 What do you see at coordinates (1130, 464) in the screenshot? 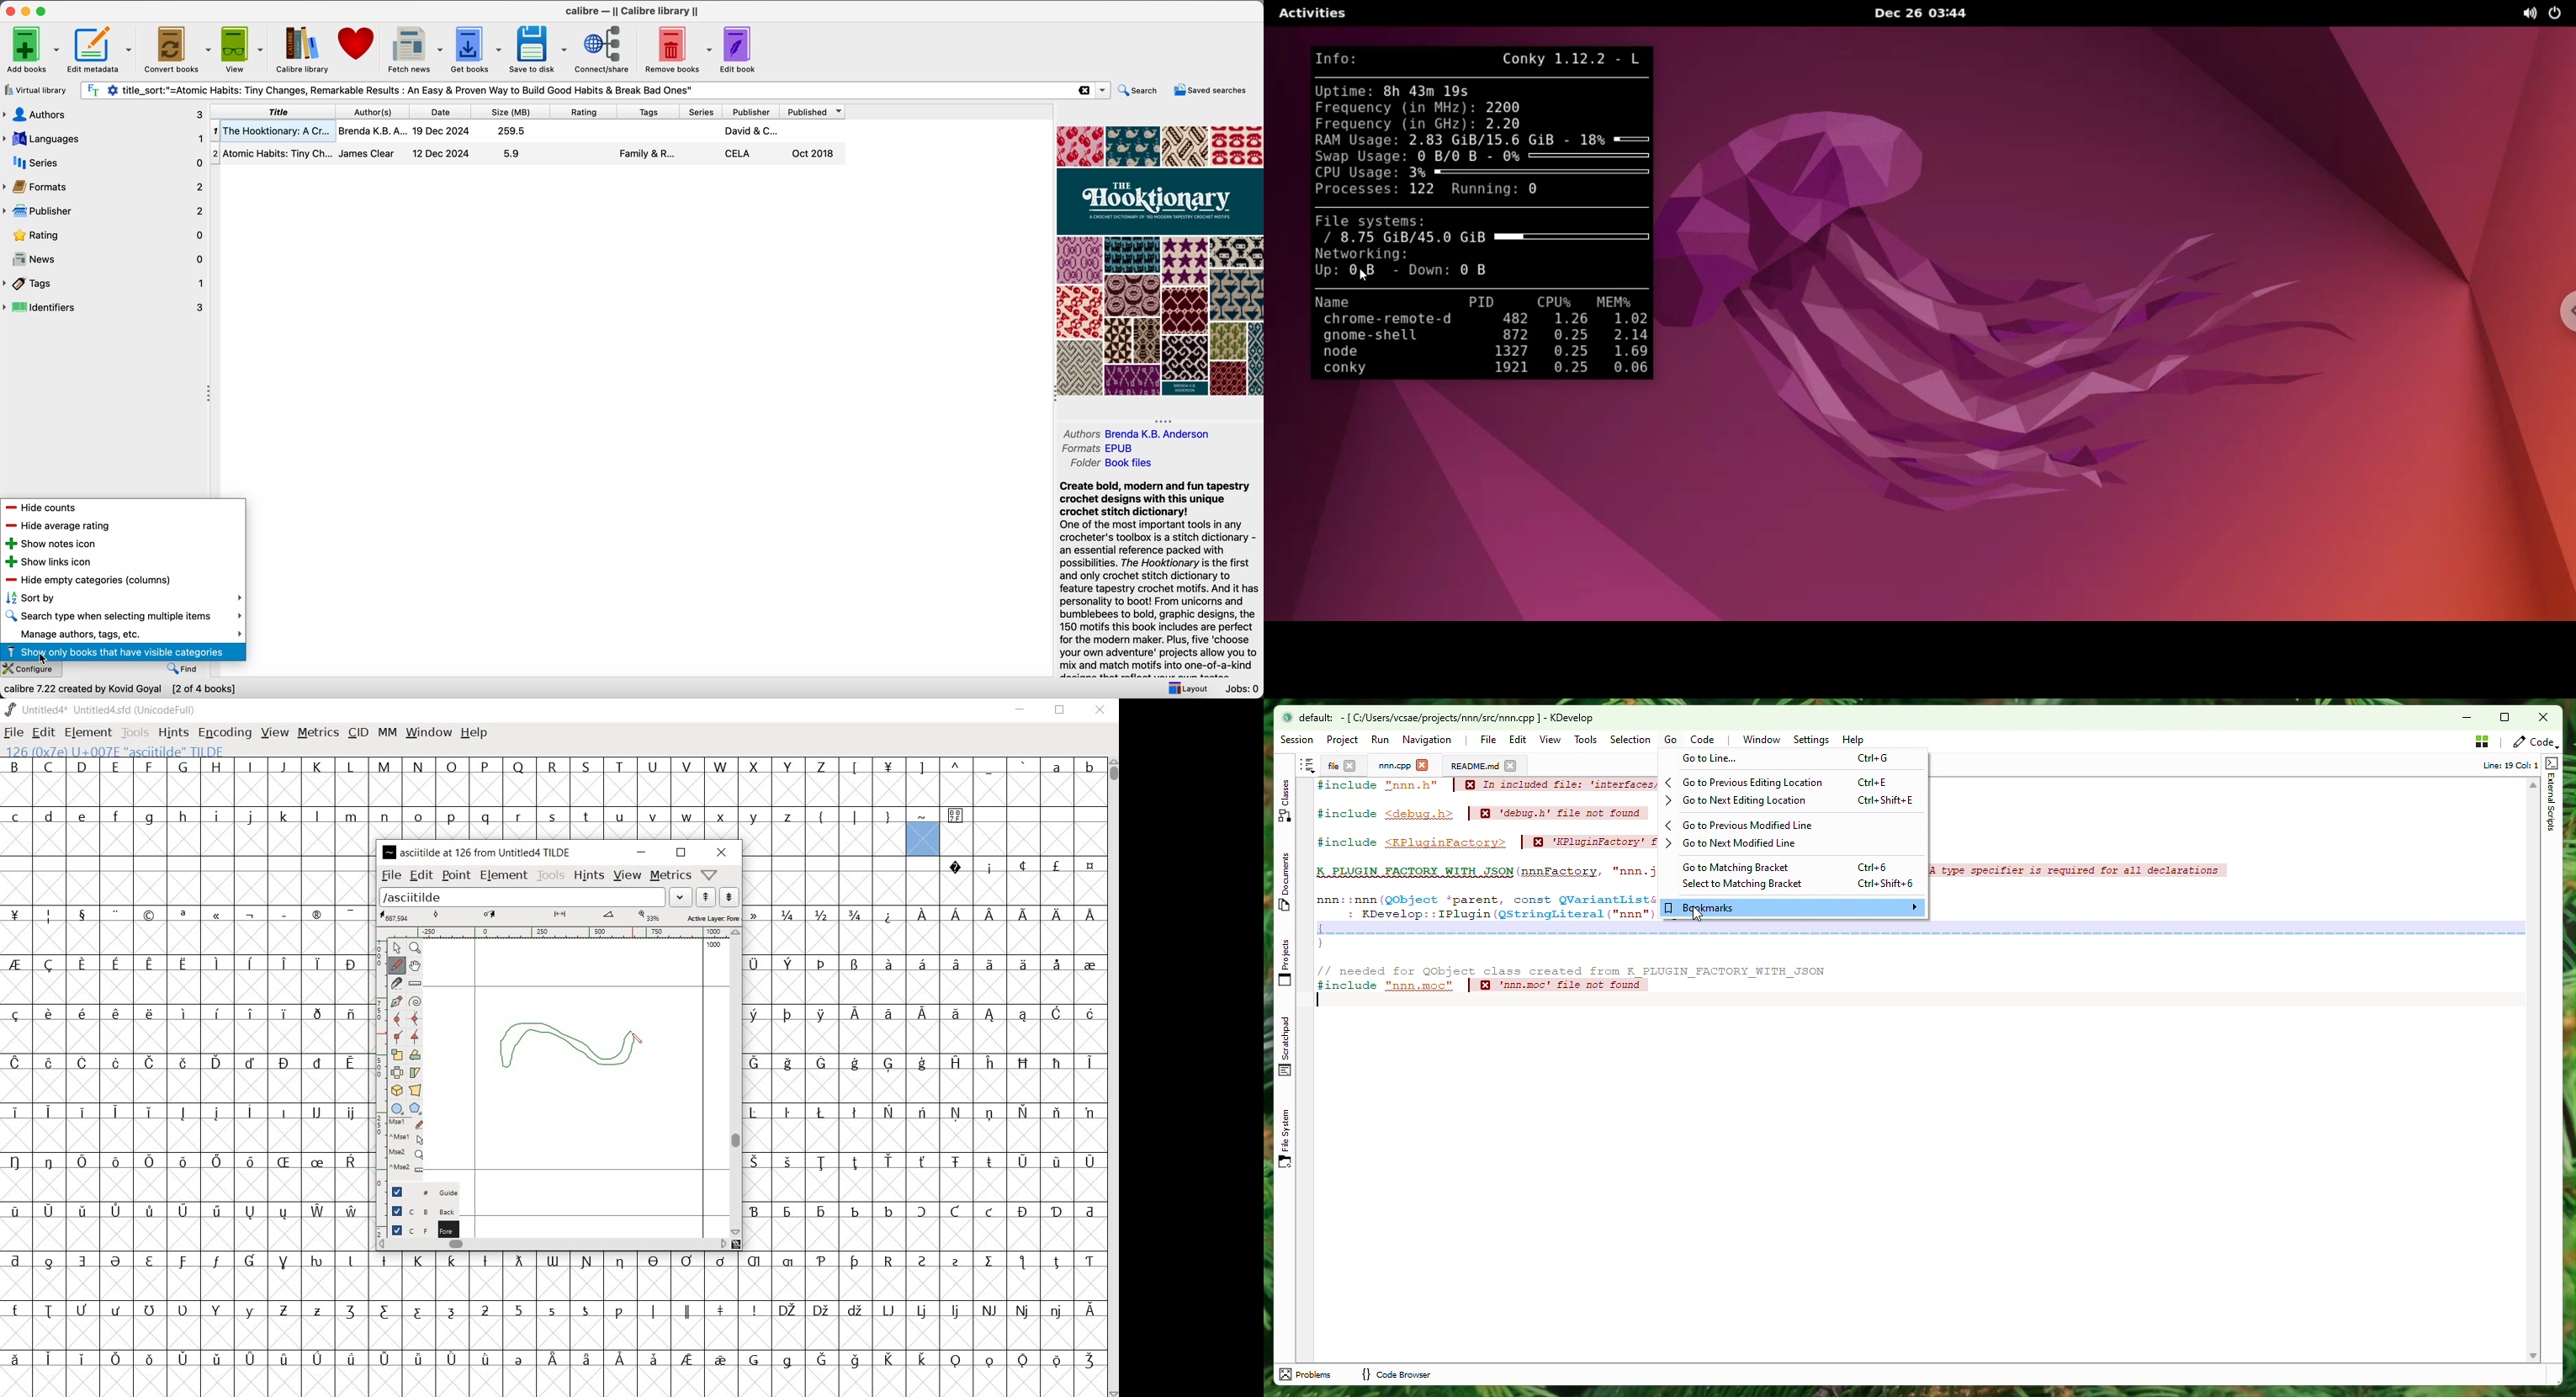
I see `Book files` at bounding box center [1130, 464].